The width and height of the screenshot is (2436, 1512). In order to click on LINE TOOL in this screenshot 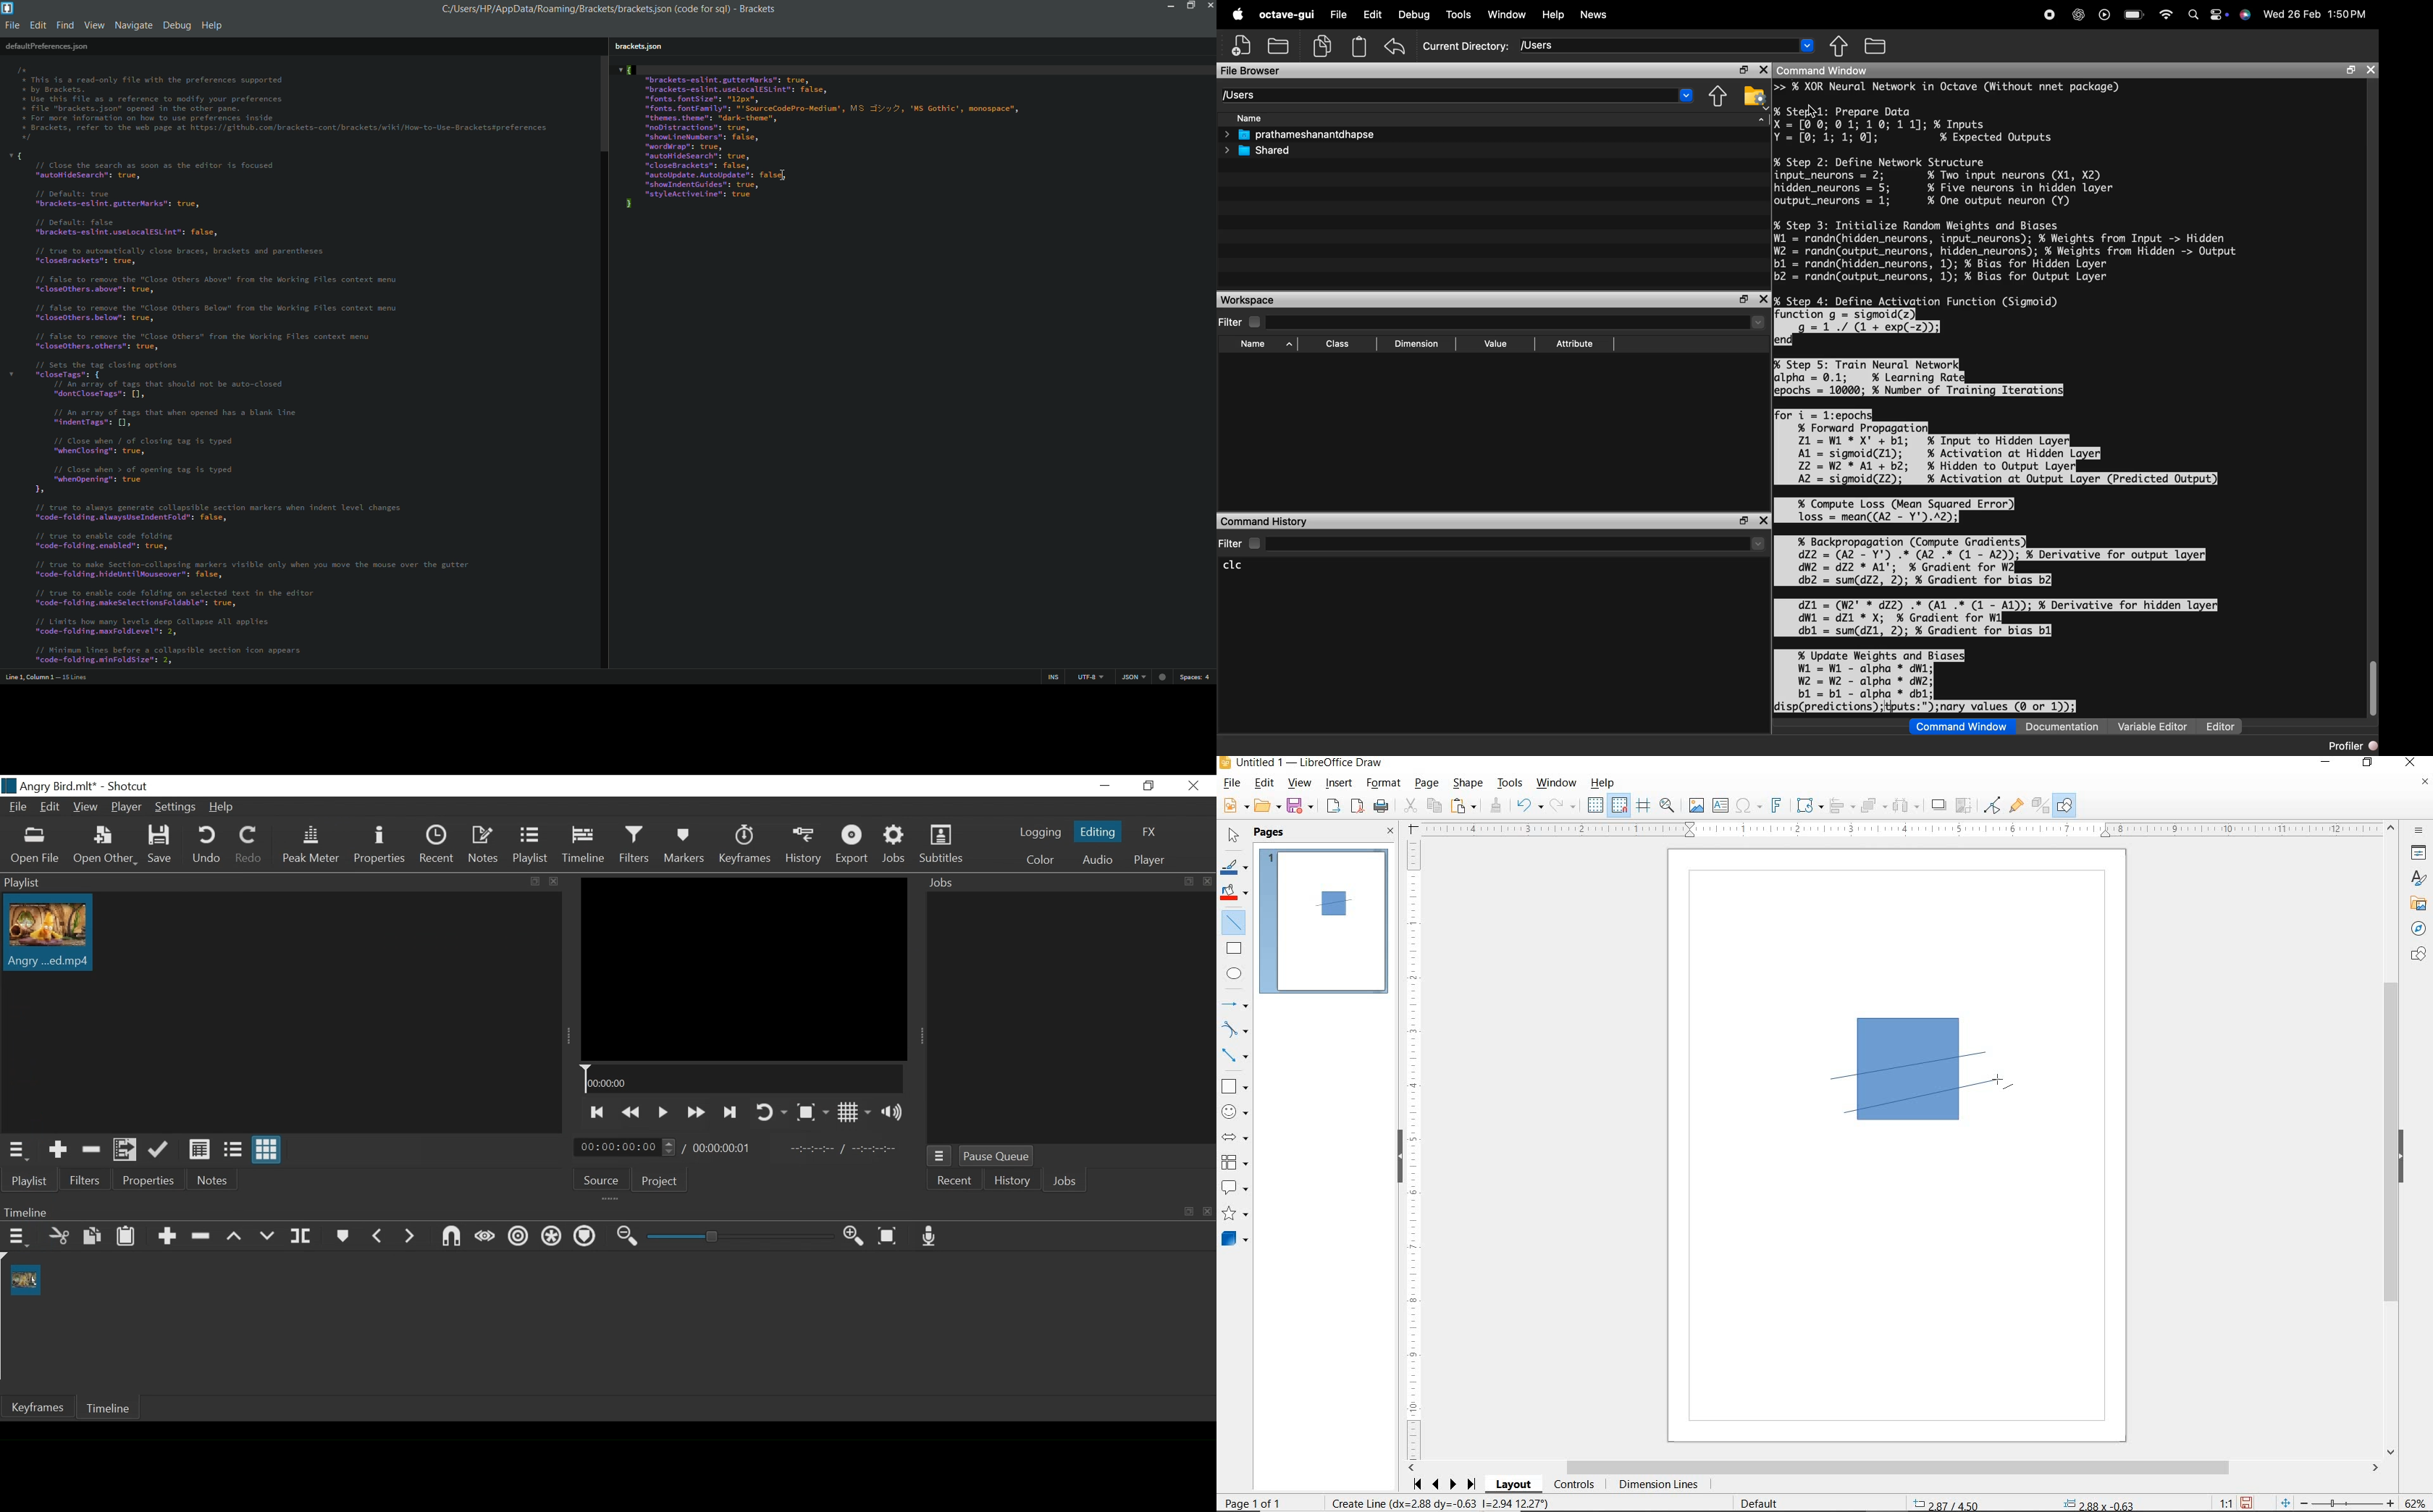, I will do `click(1852, 1116)`.